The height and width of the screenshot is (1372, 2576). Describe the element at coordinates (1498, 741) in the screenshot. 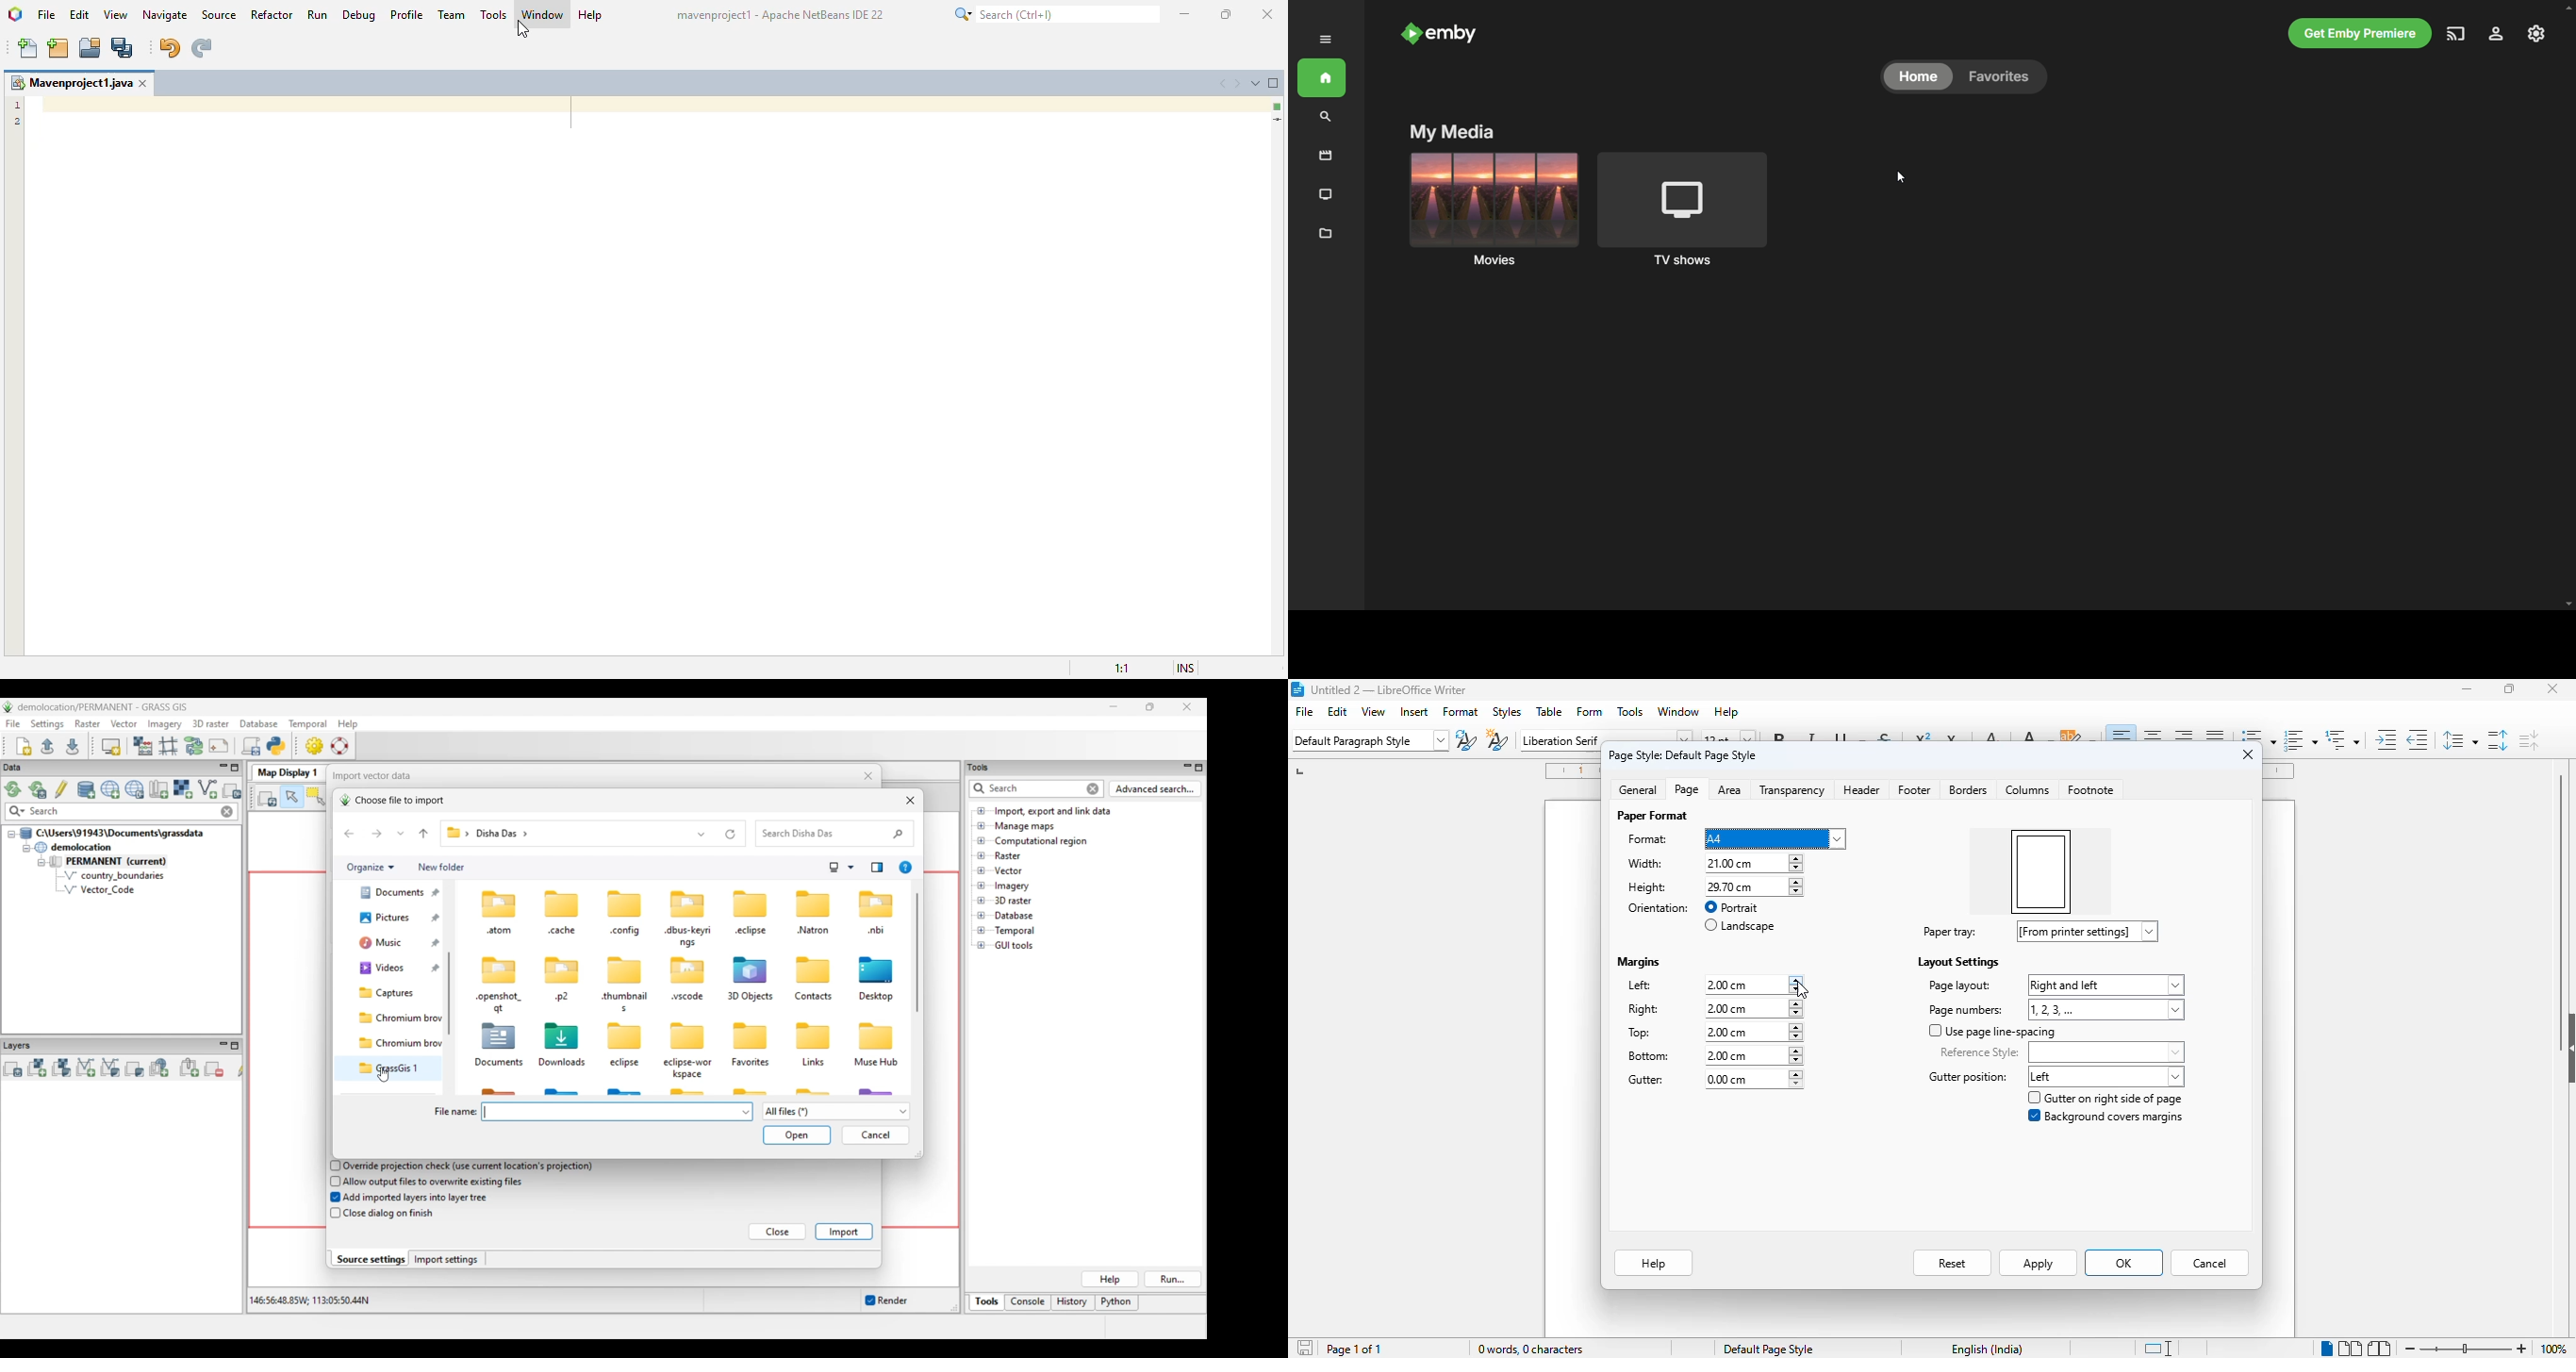

I see `new style from selection` at that location.